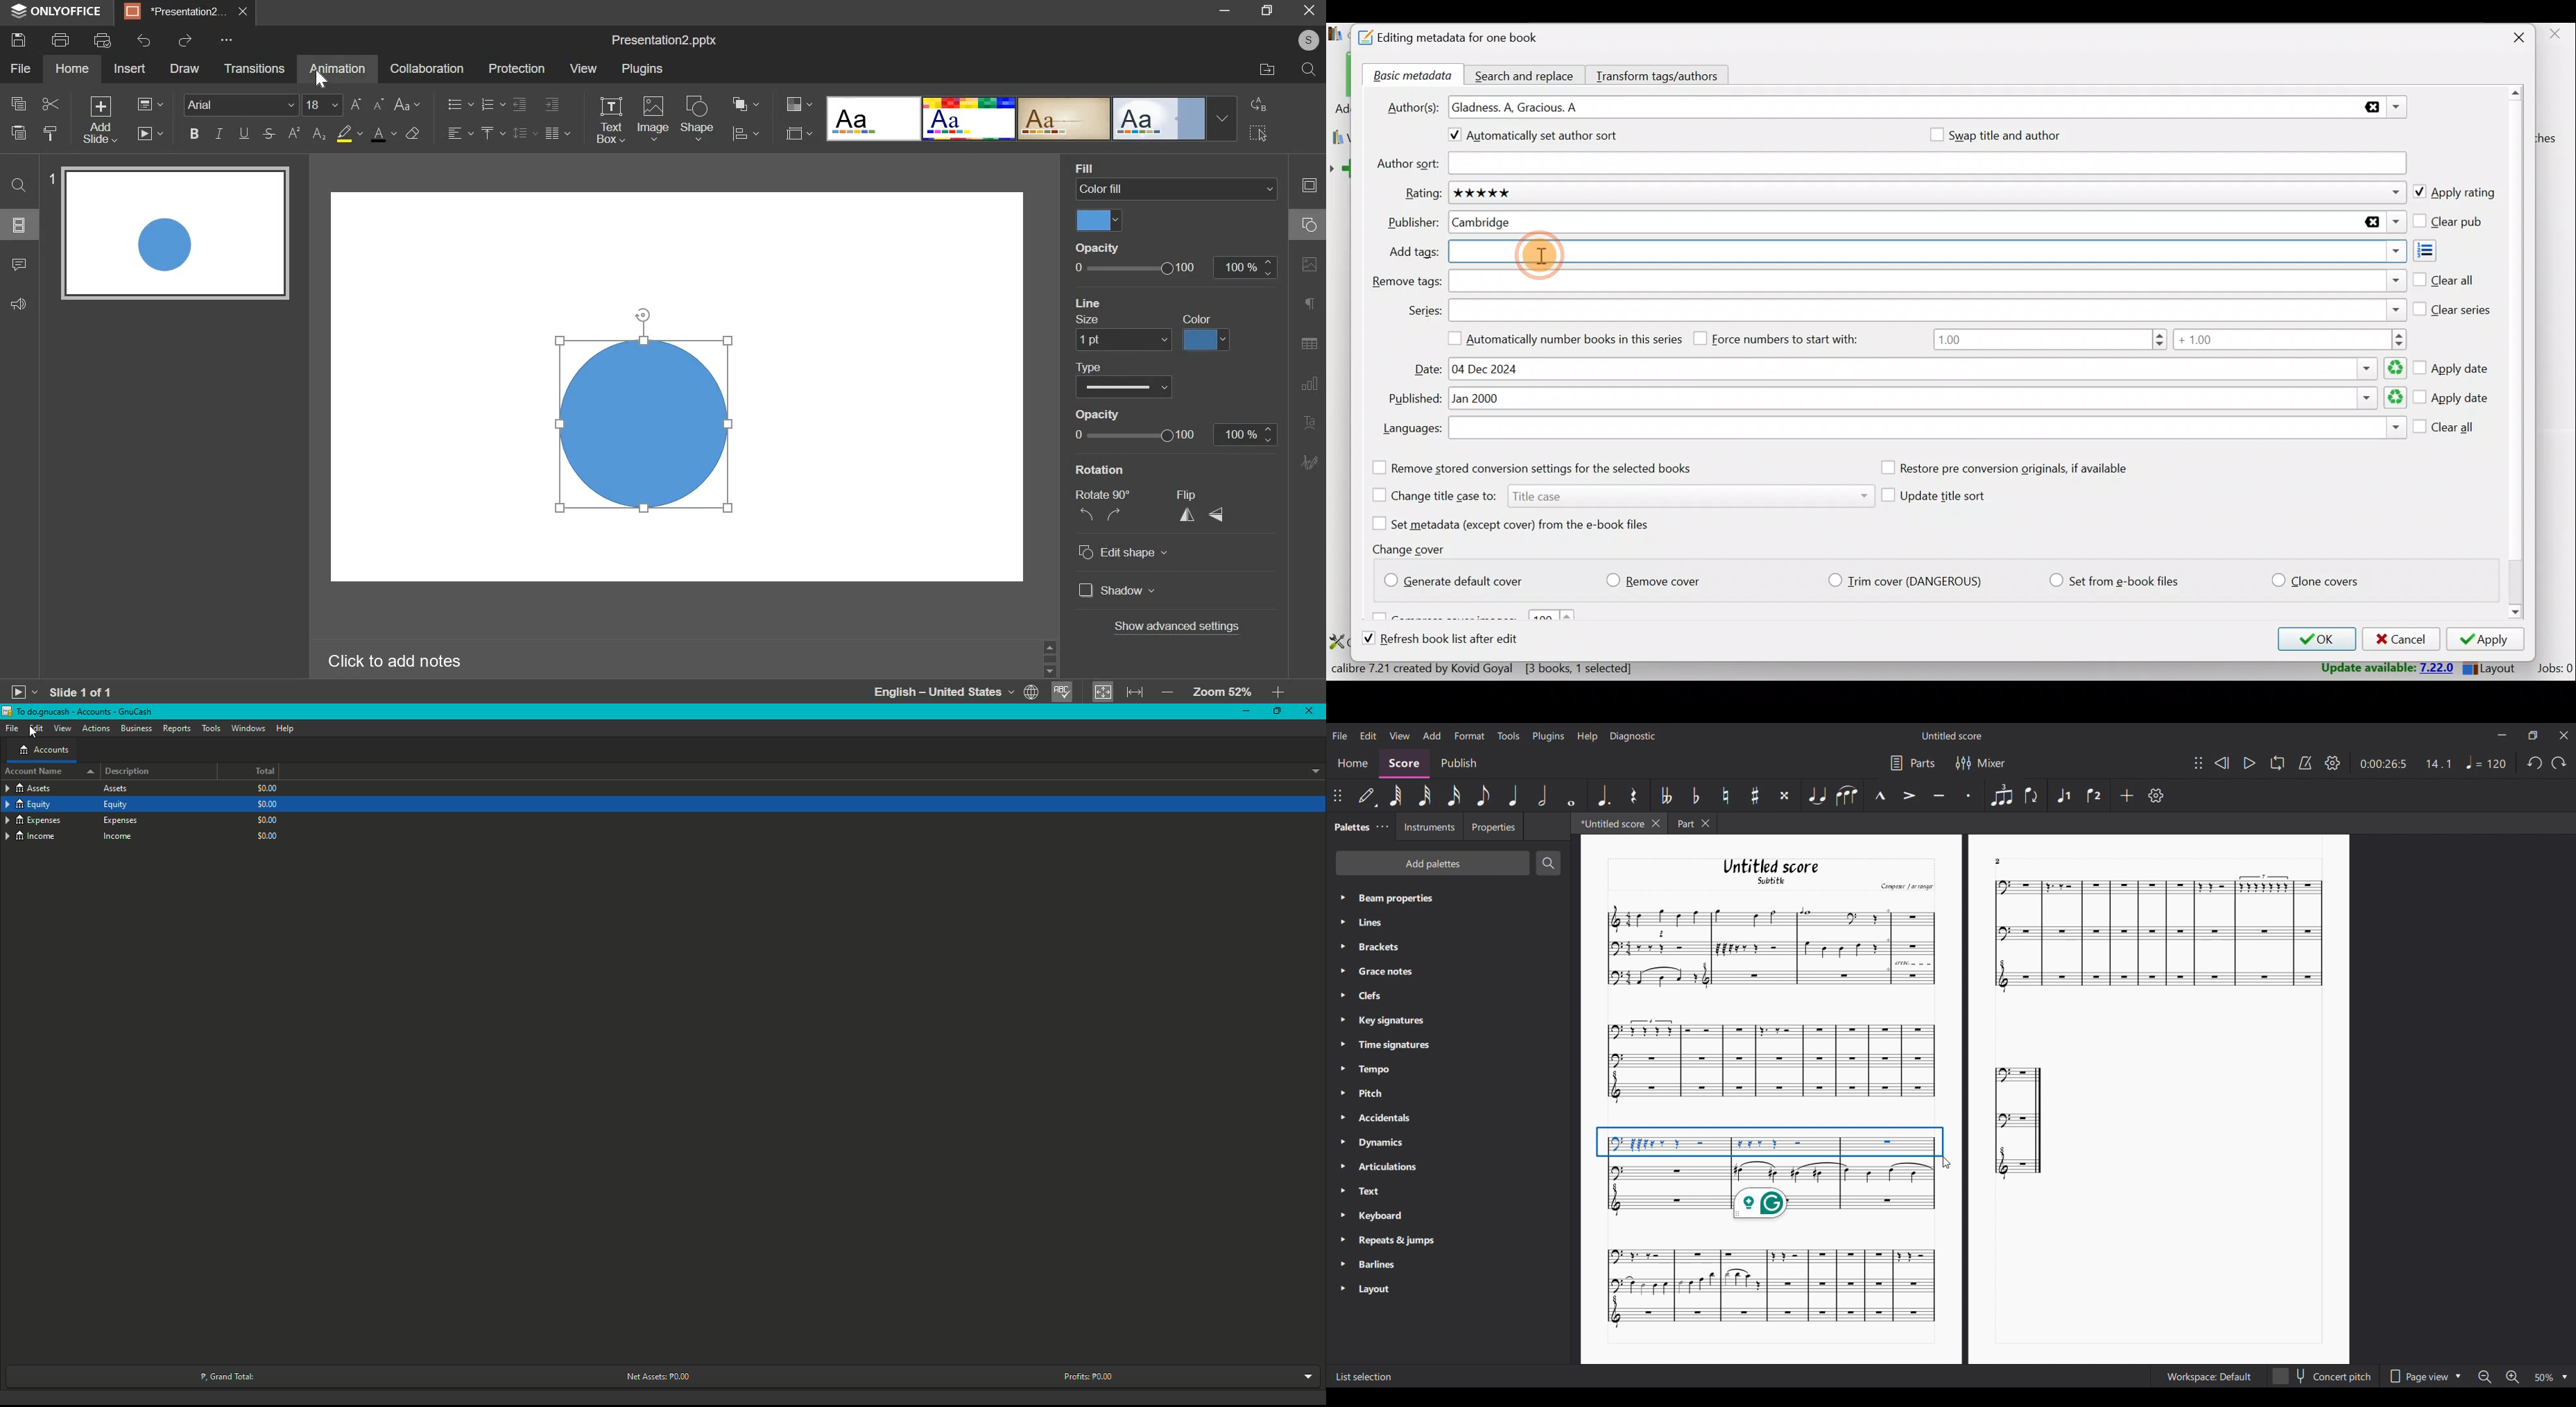  What do you see at coordinates (560, 133) in the screenshot?
I see `paragraph` at bounding box center [560, 133].